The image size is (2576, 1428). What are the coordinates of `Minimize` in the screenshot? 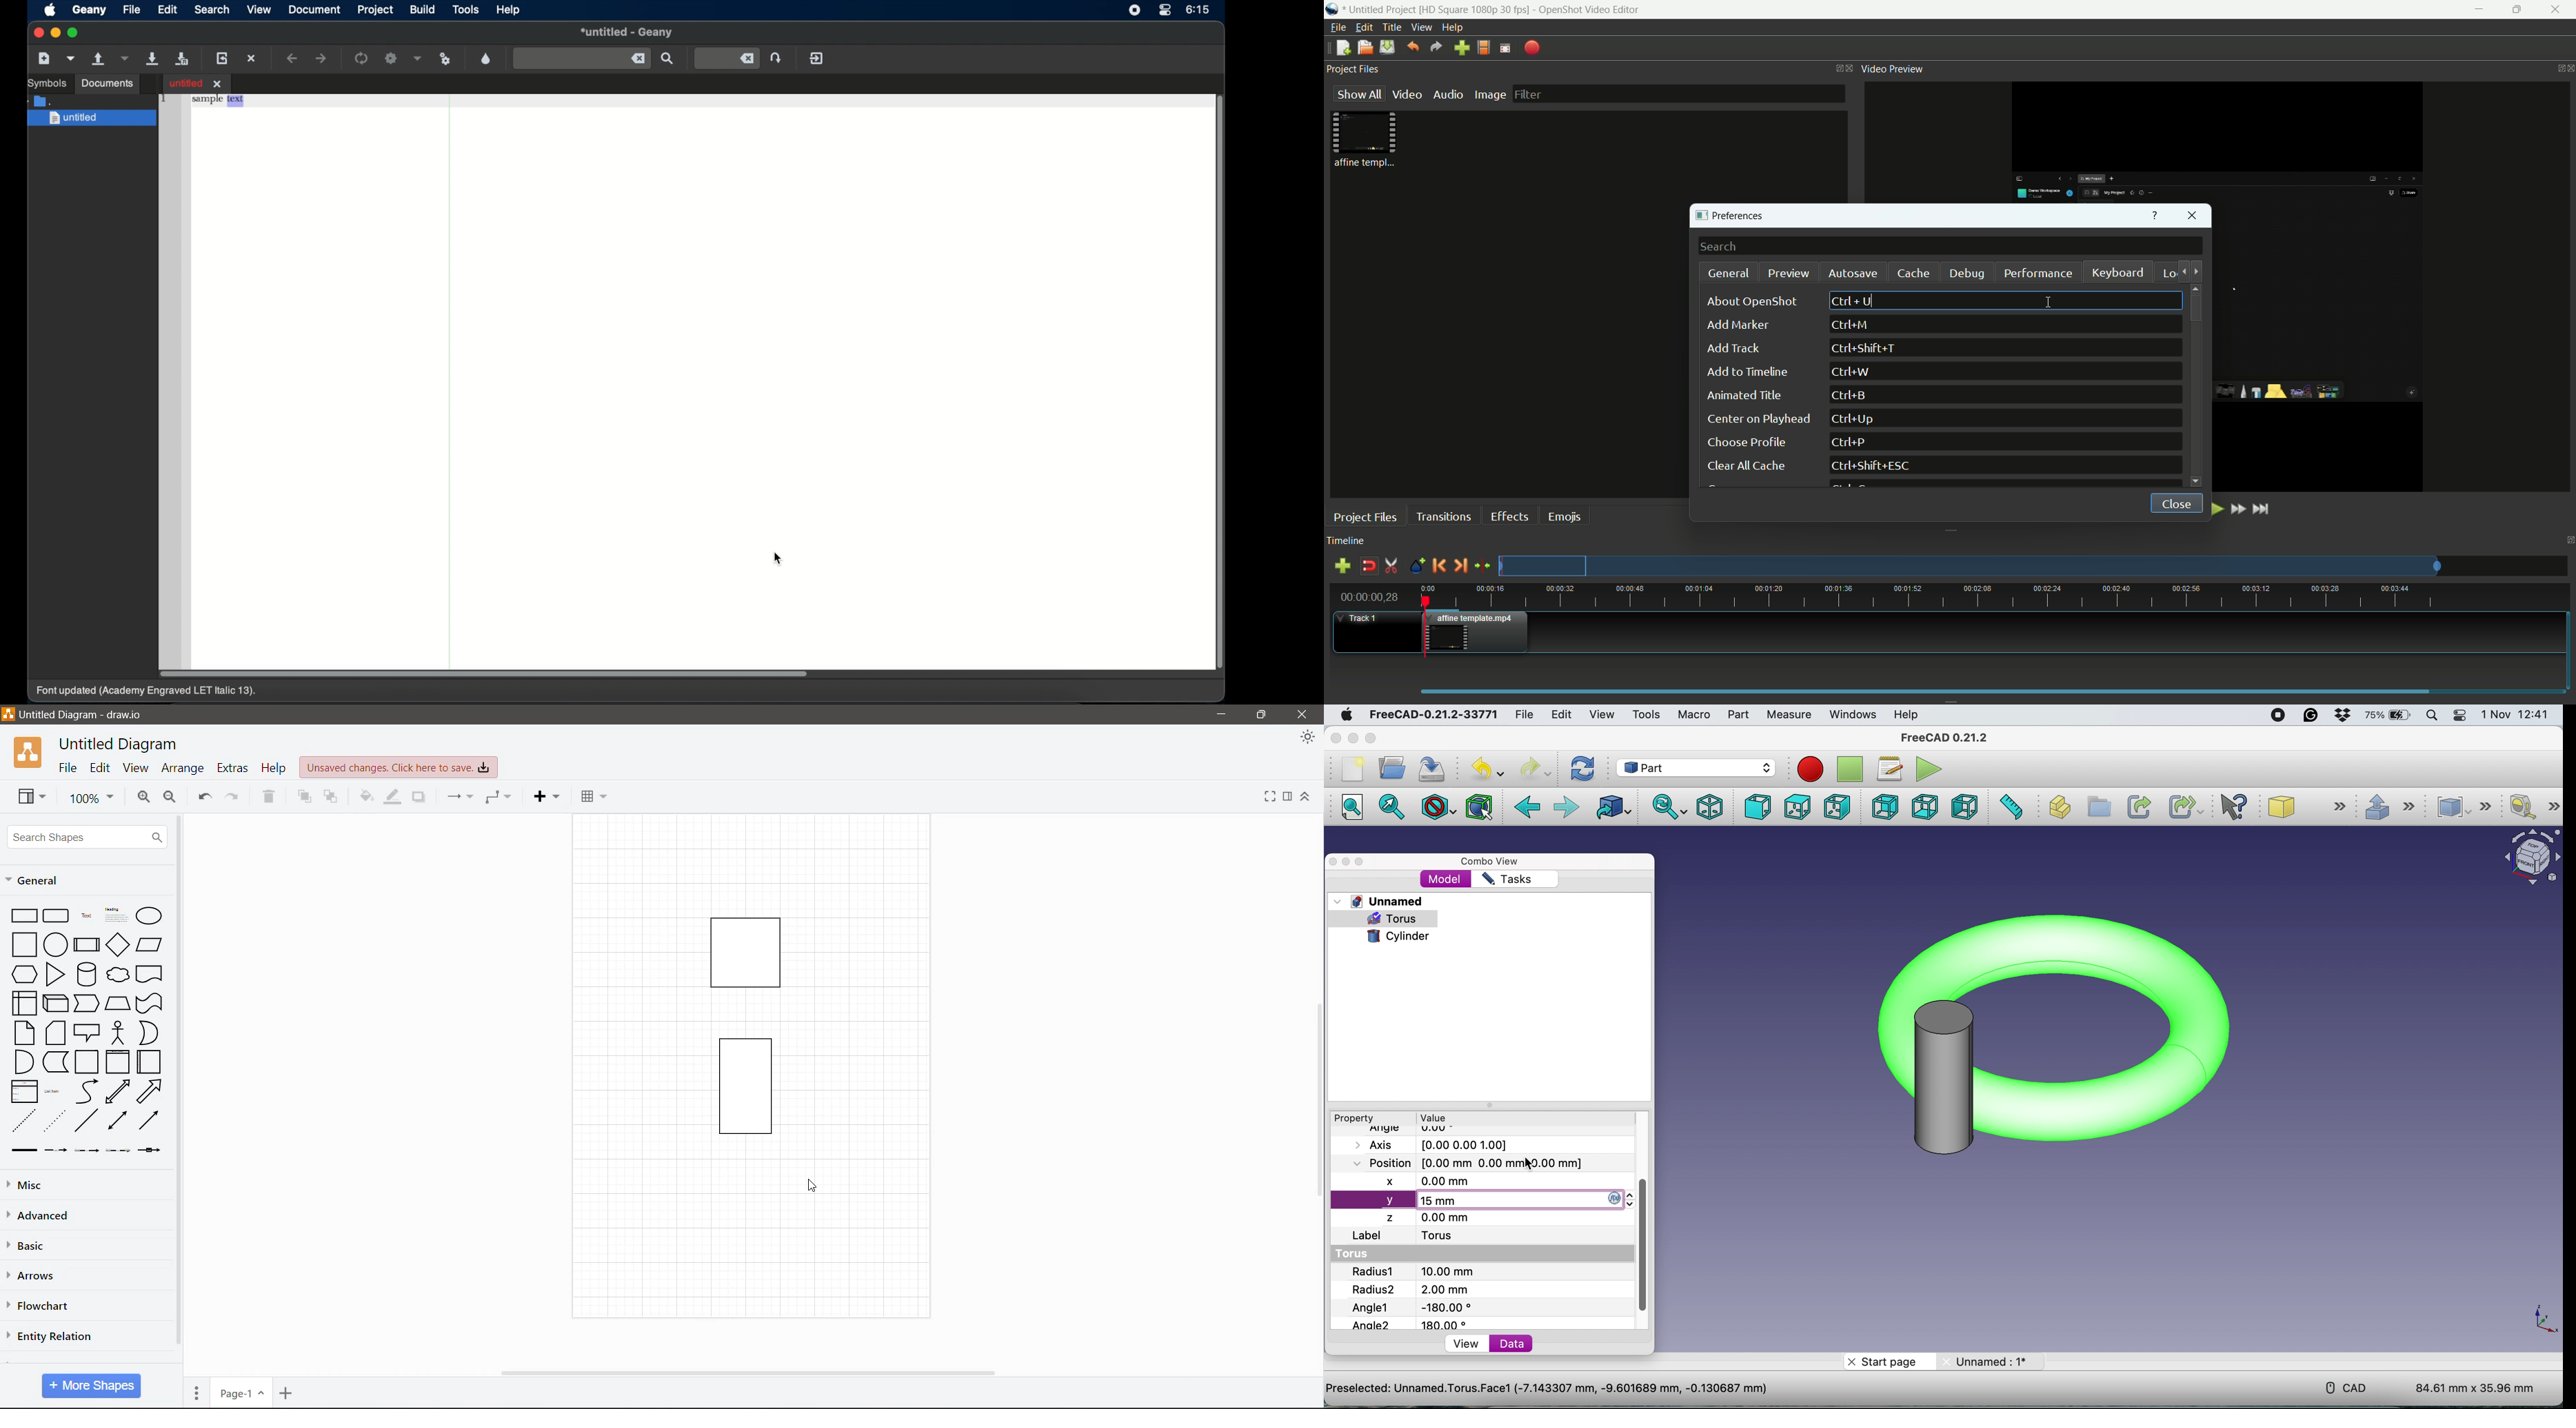 It's located at (1222, 715).